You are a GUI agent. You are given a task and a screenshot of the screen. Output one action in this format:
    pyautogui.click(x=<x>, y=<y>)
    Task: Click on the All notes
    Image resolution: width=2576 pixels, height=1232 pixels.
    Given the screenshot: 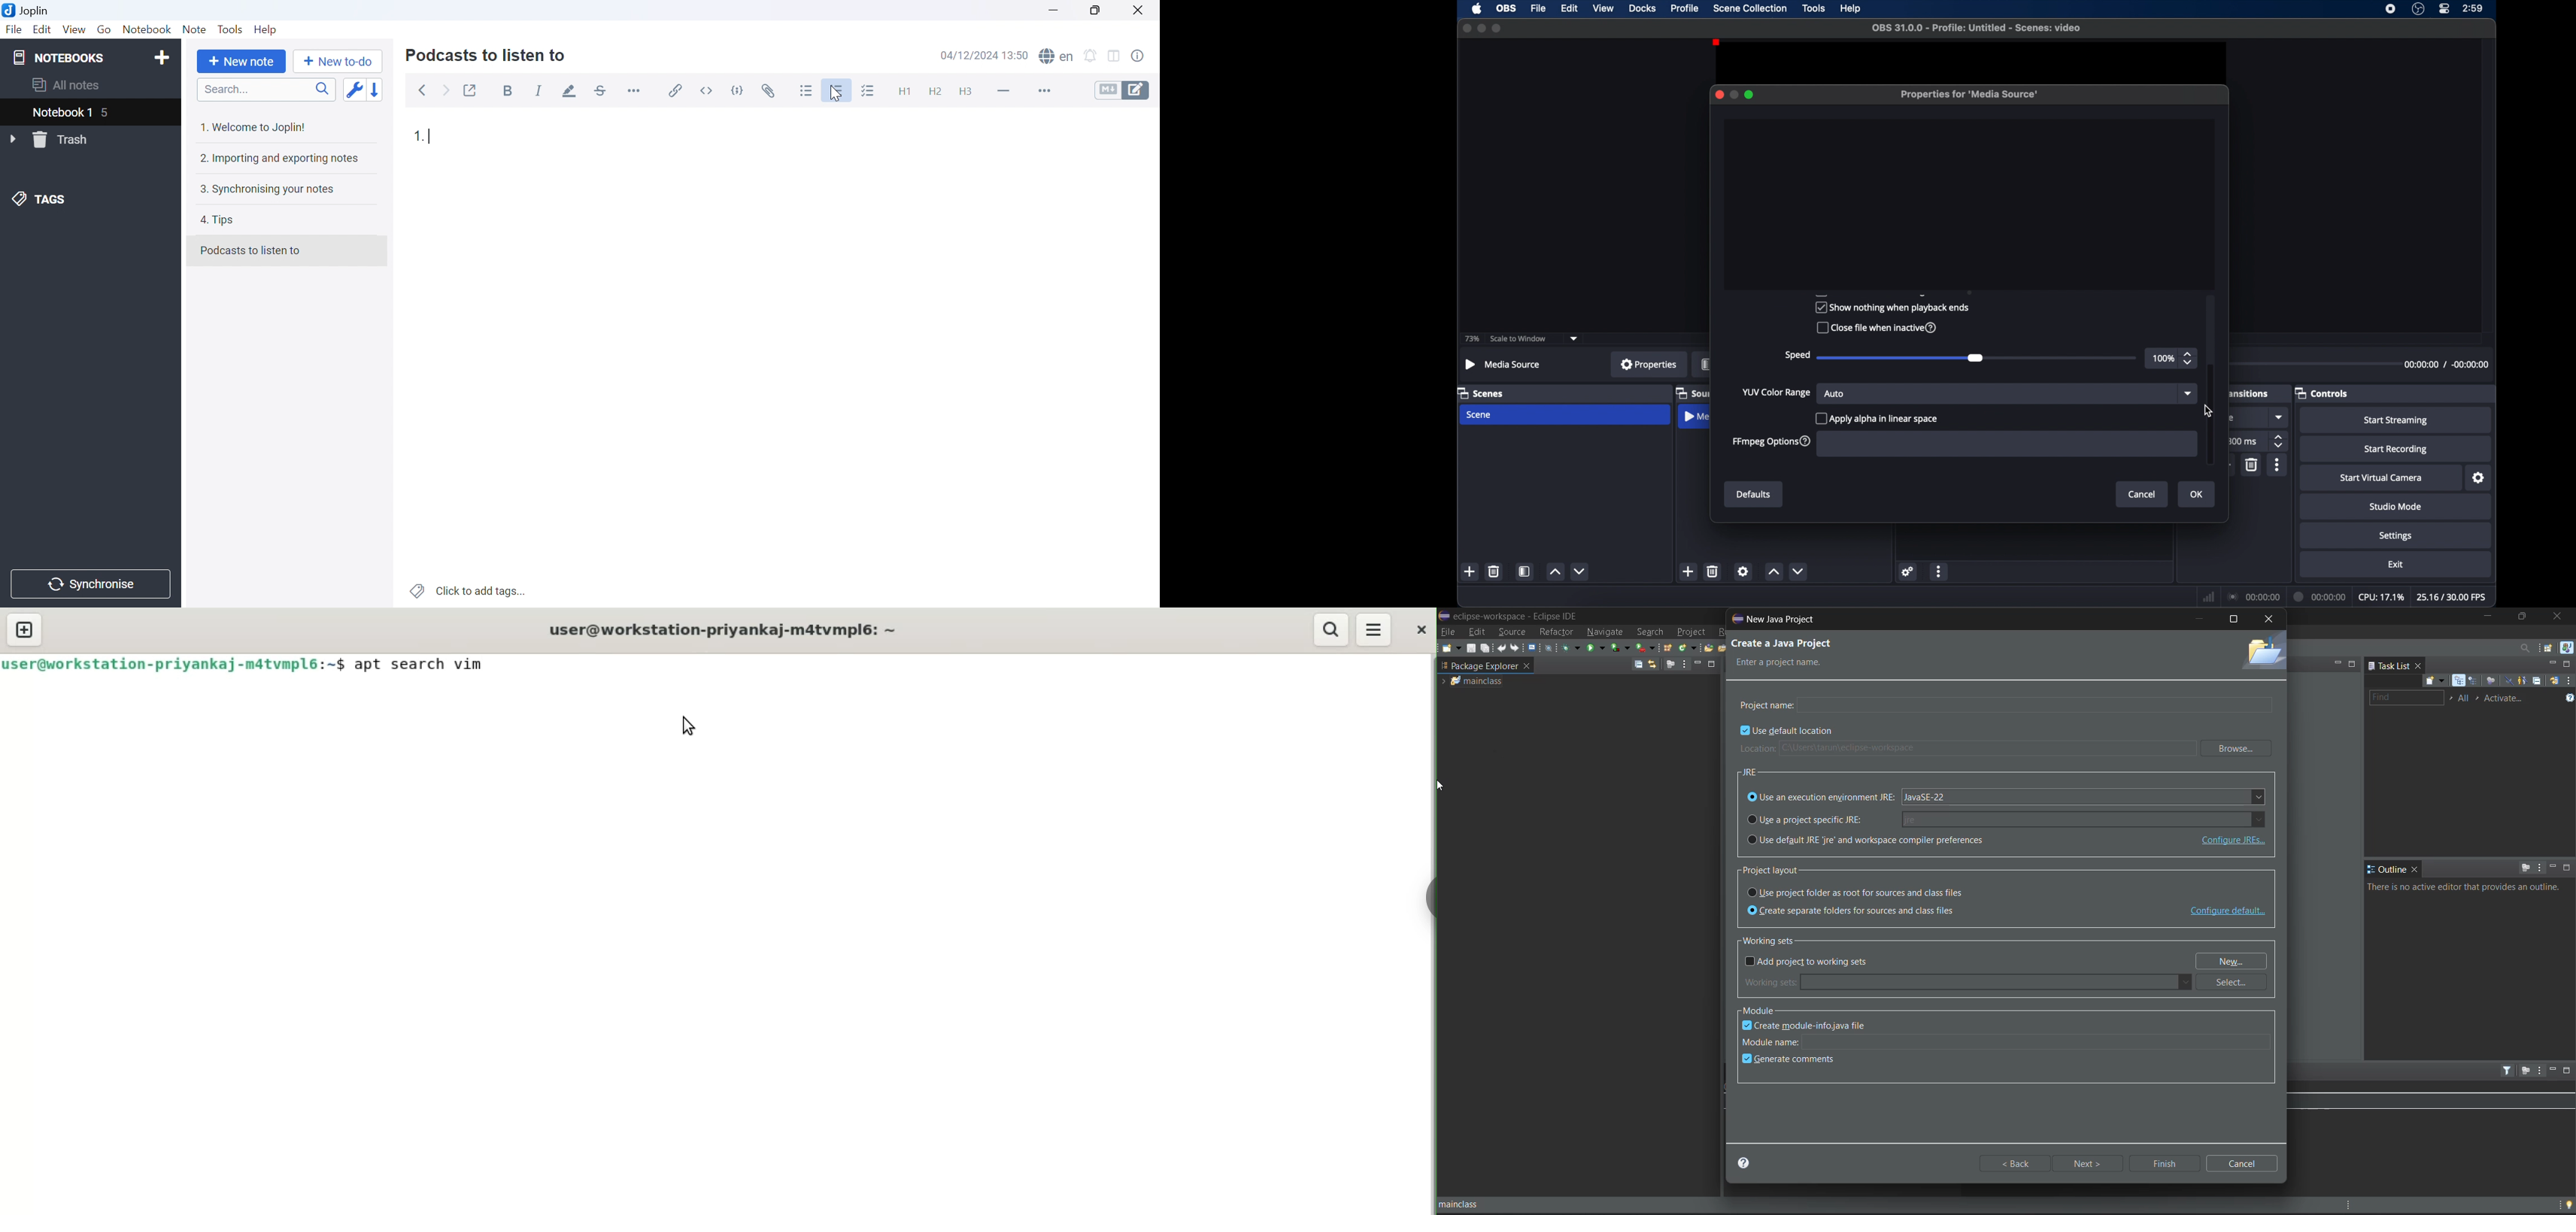 What is the action you would take?
    pyautogui.click(x=67, y=86)
    